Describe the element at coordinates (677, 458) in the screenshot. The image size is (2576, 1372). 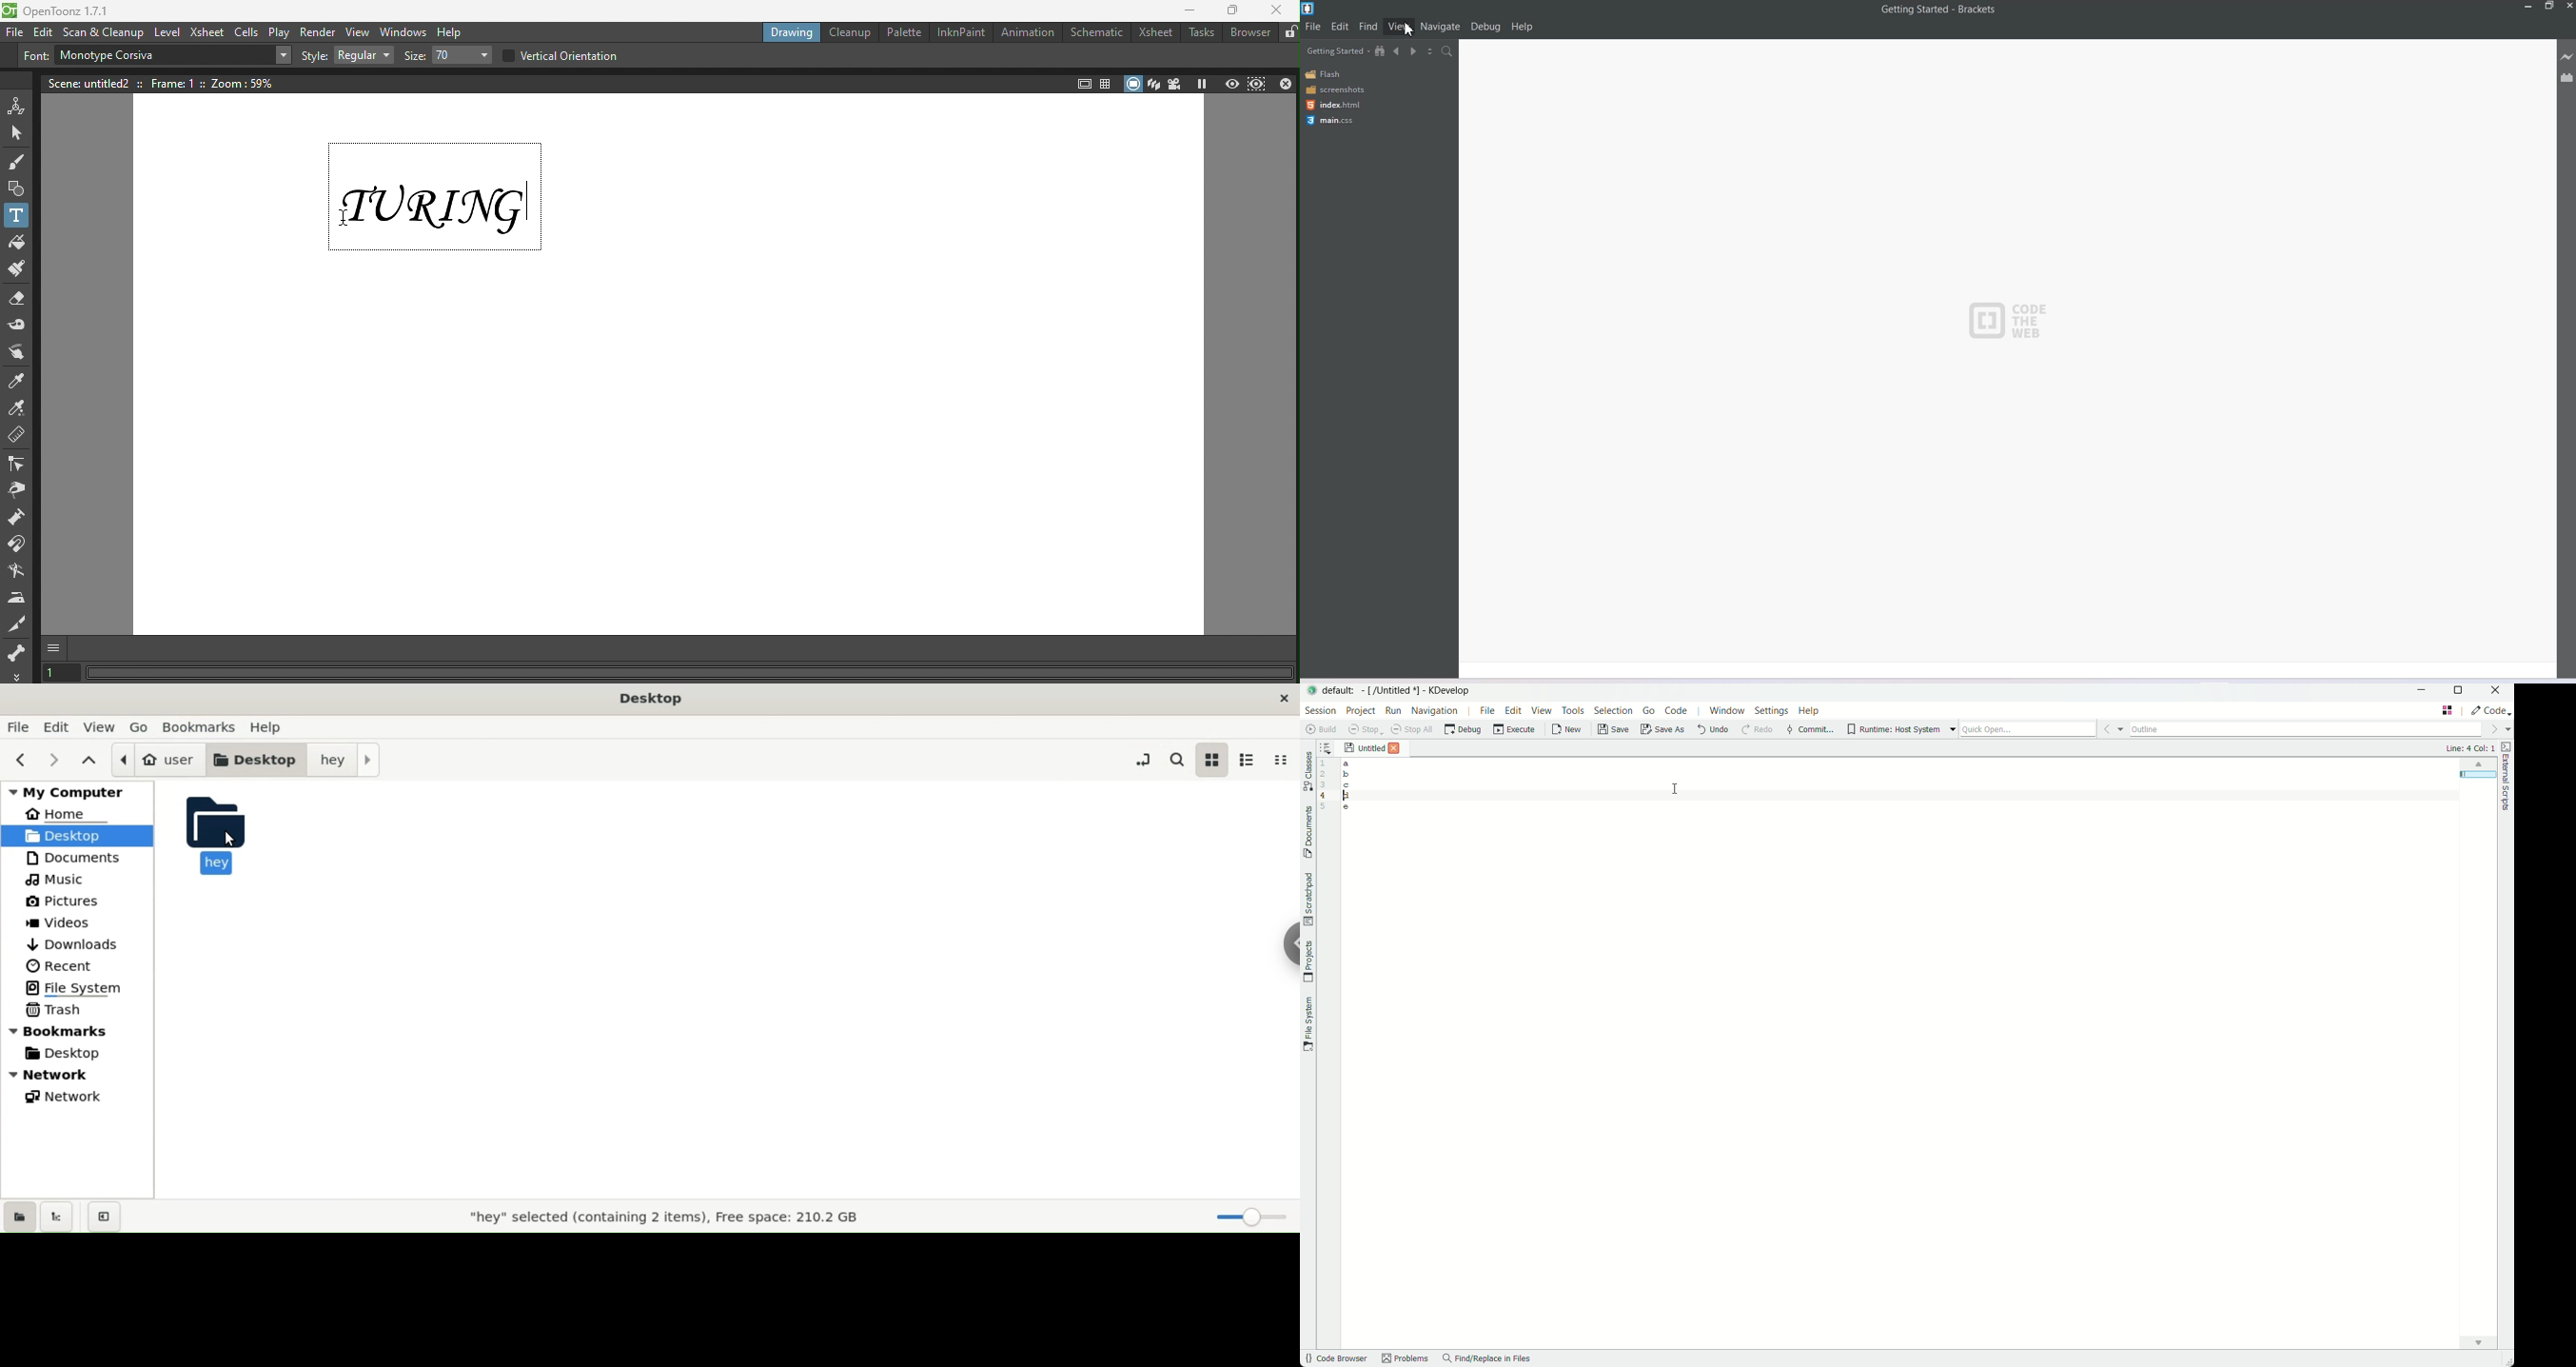
I see `Canvas` at that location.